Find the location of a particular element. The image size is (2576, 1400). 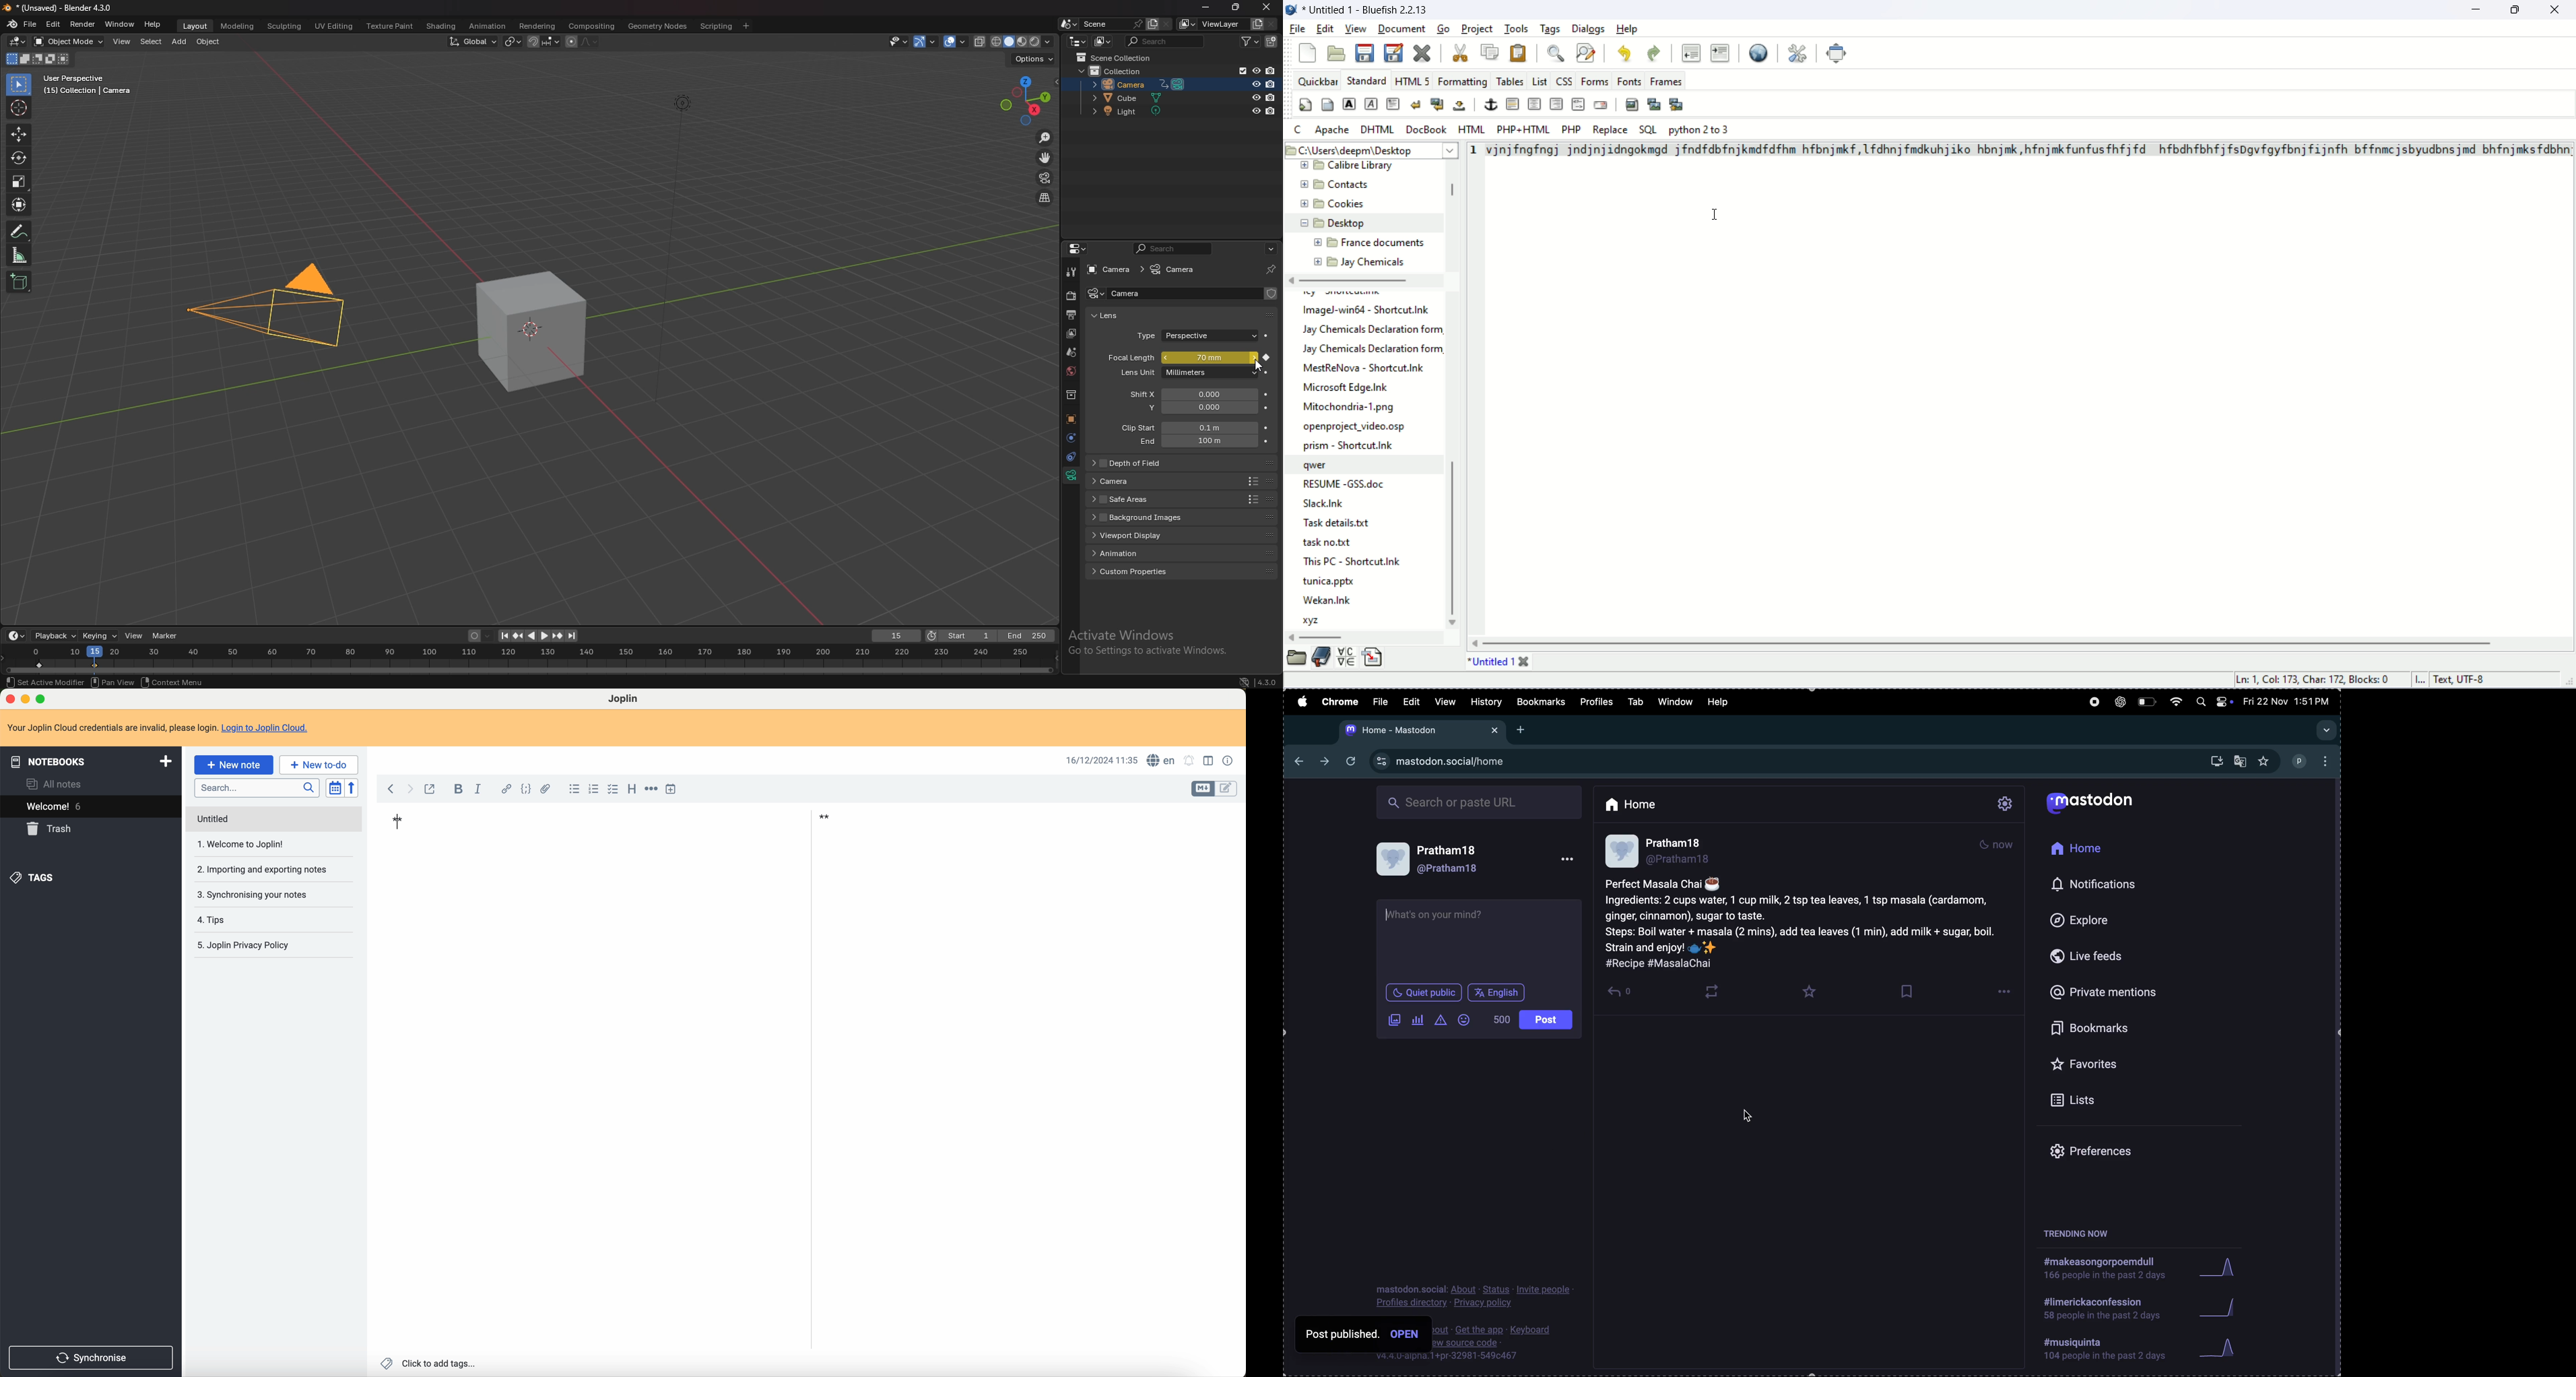

custom properties is located at coordinates (1140, 570).